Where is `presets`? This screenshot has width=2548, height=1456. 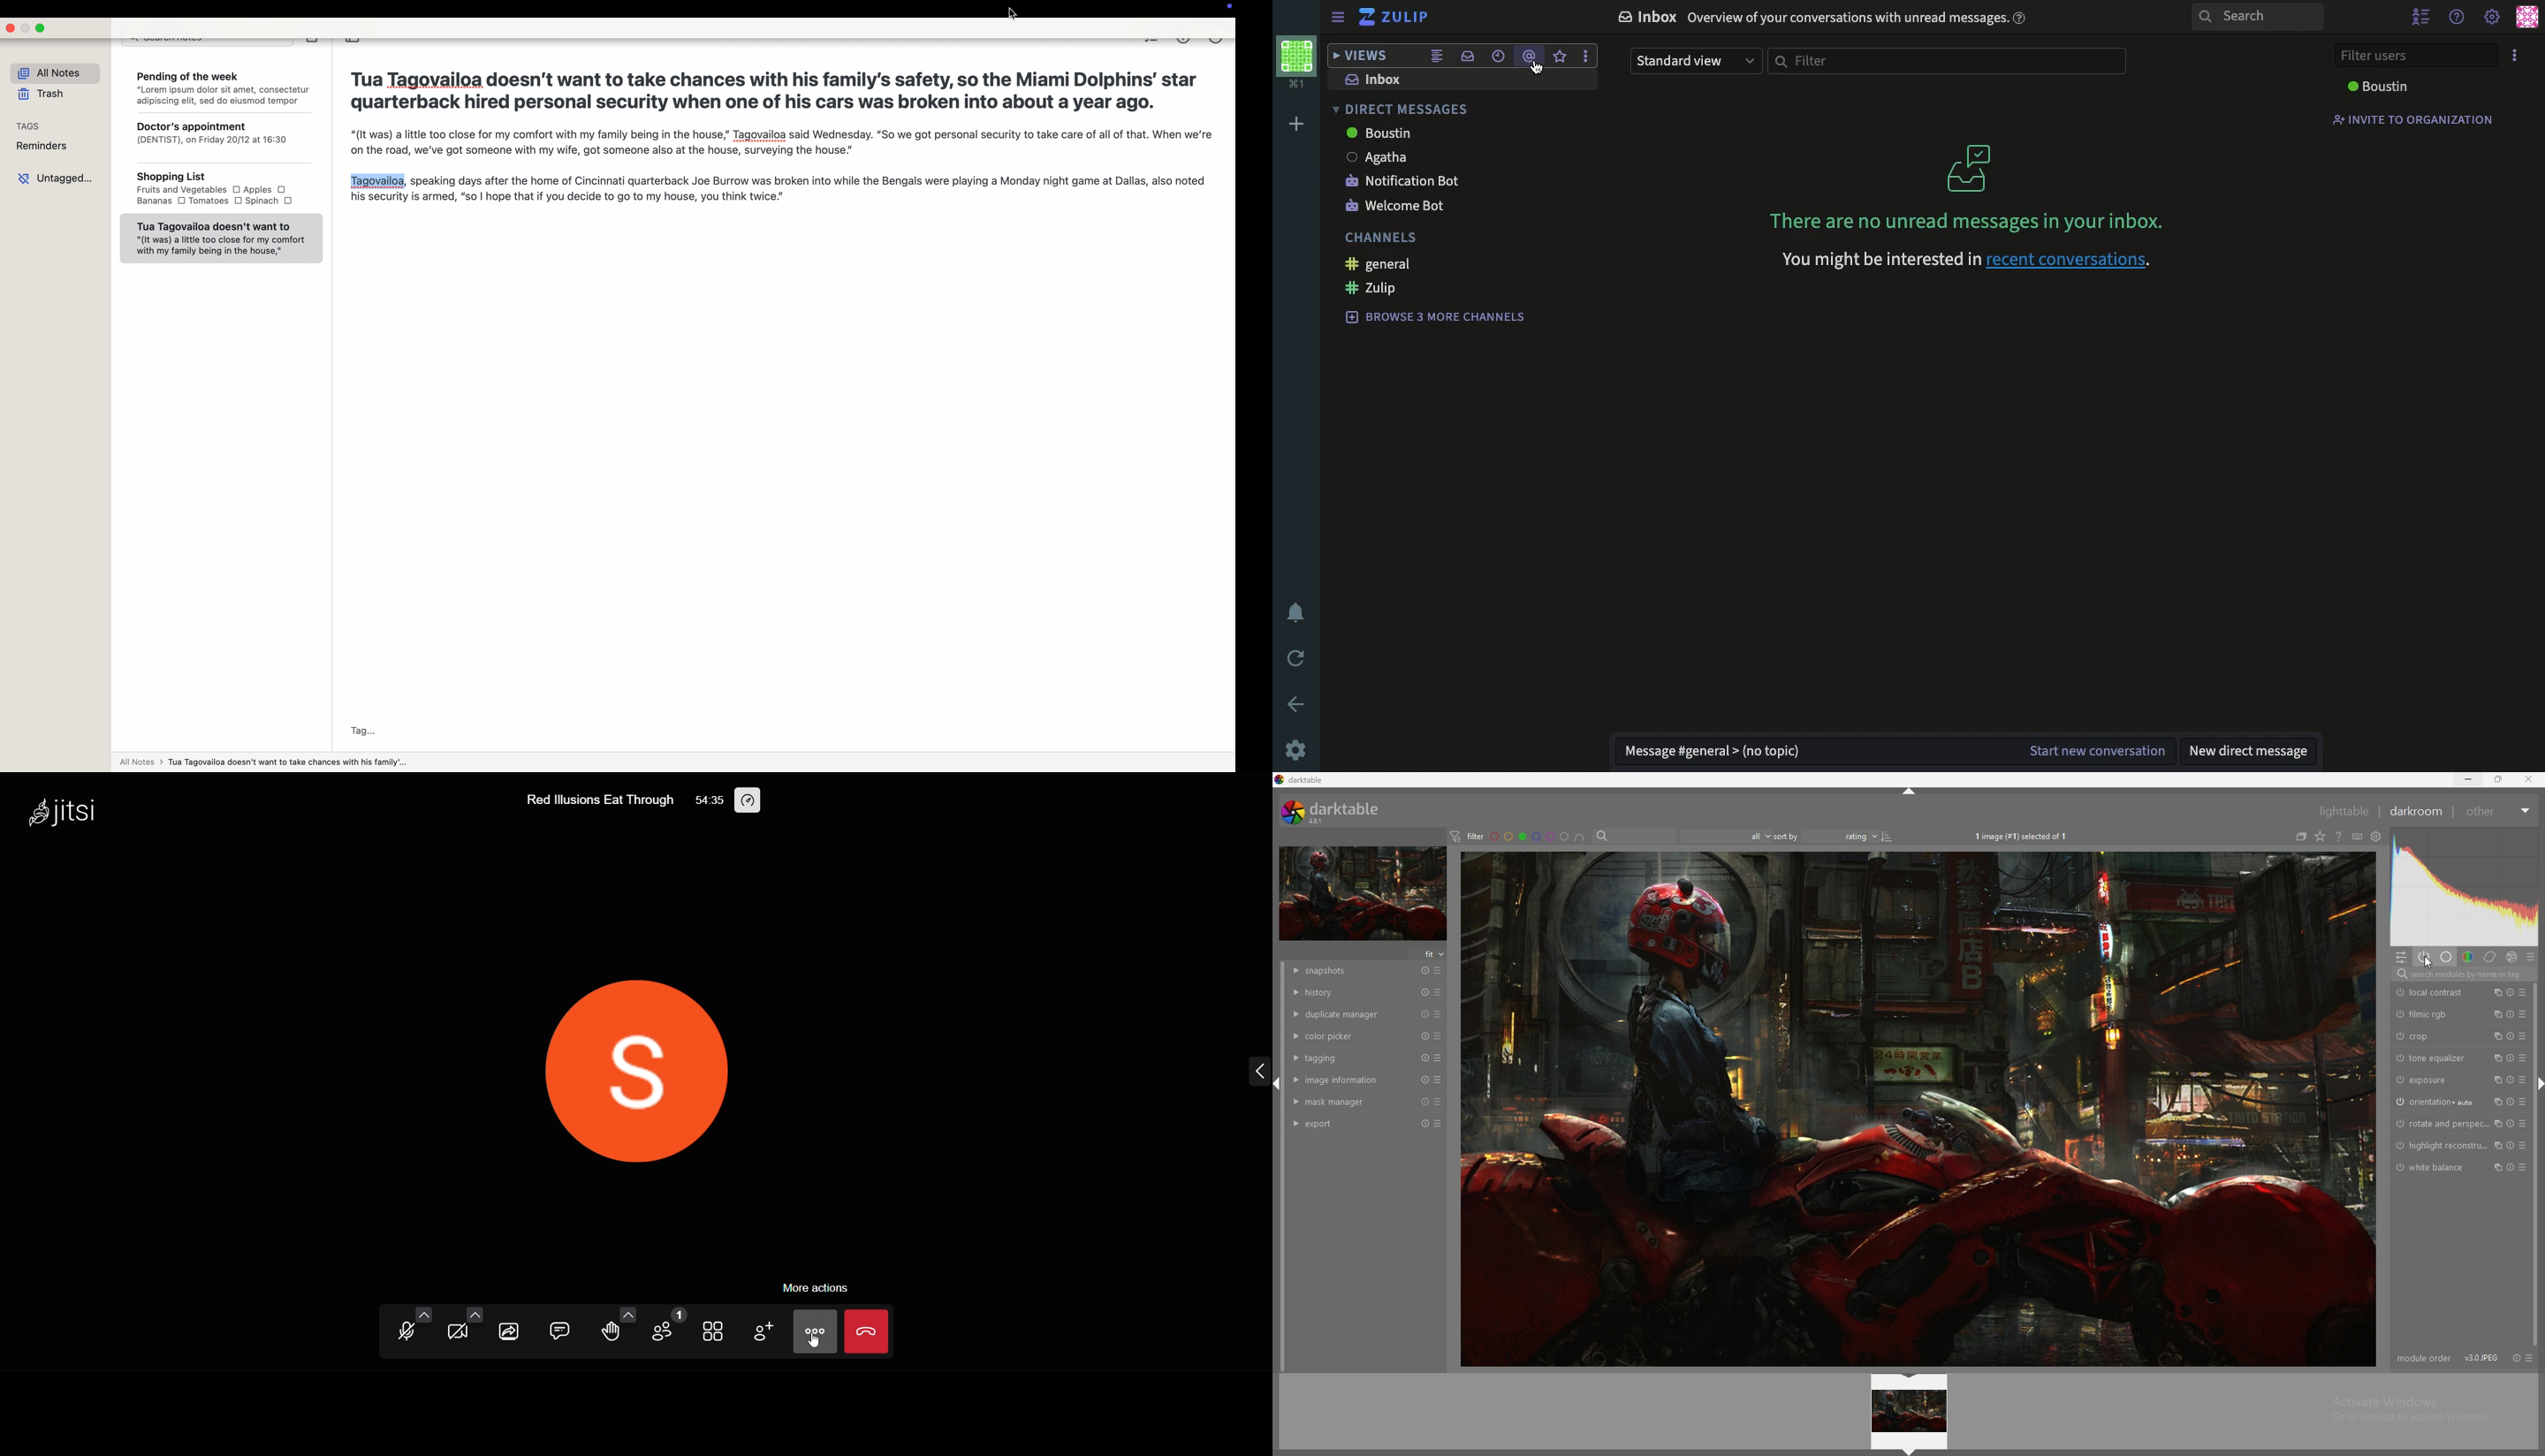 presets is located at coordinates (2529, 955).